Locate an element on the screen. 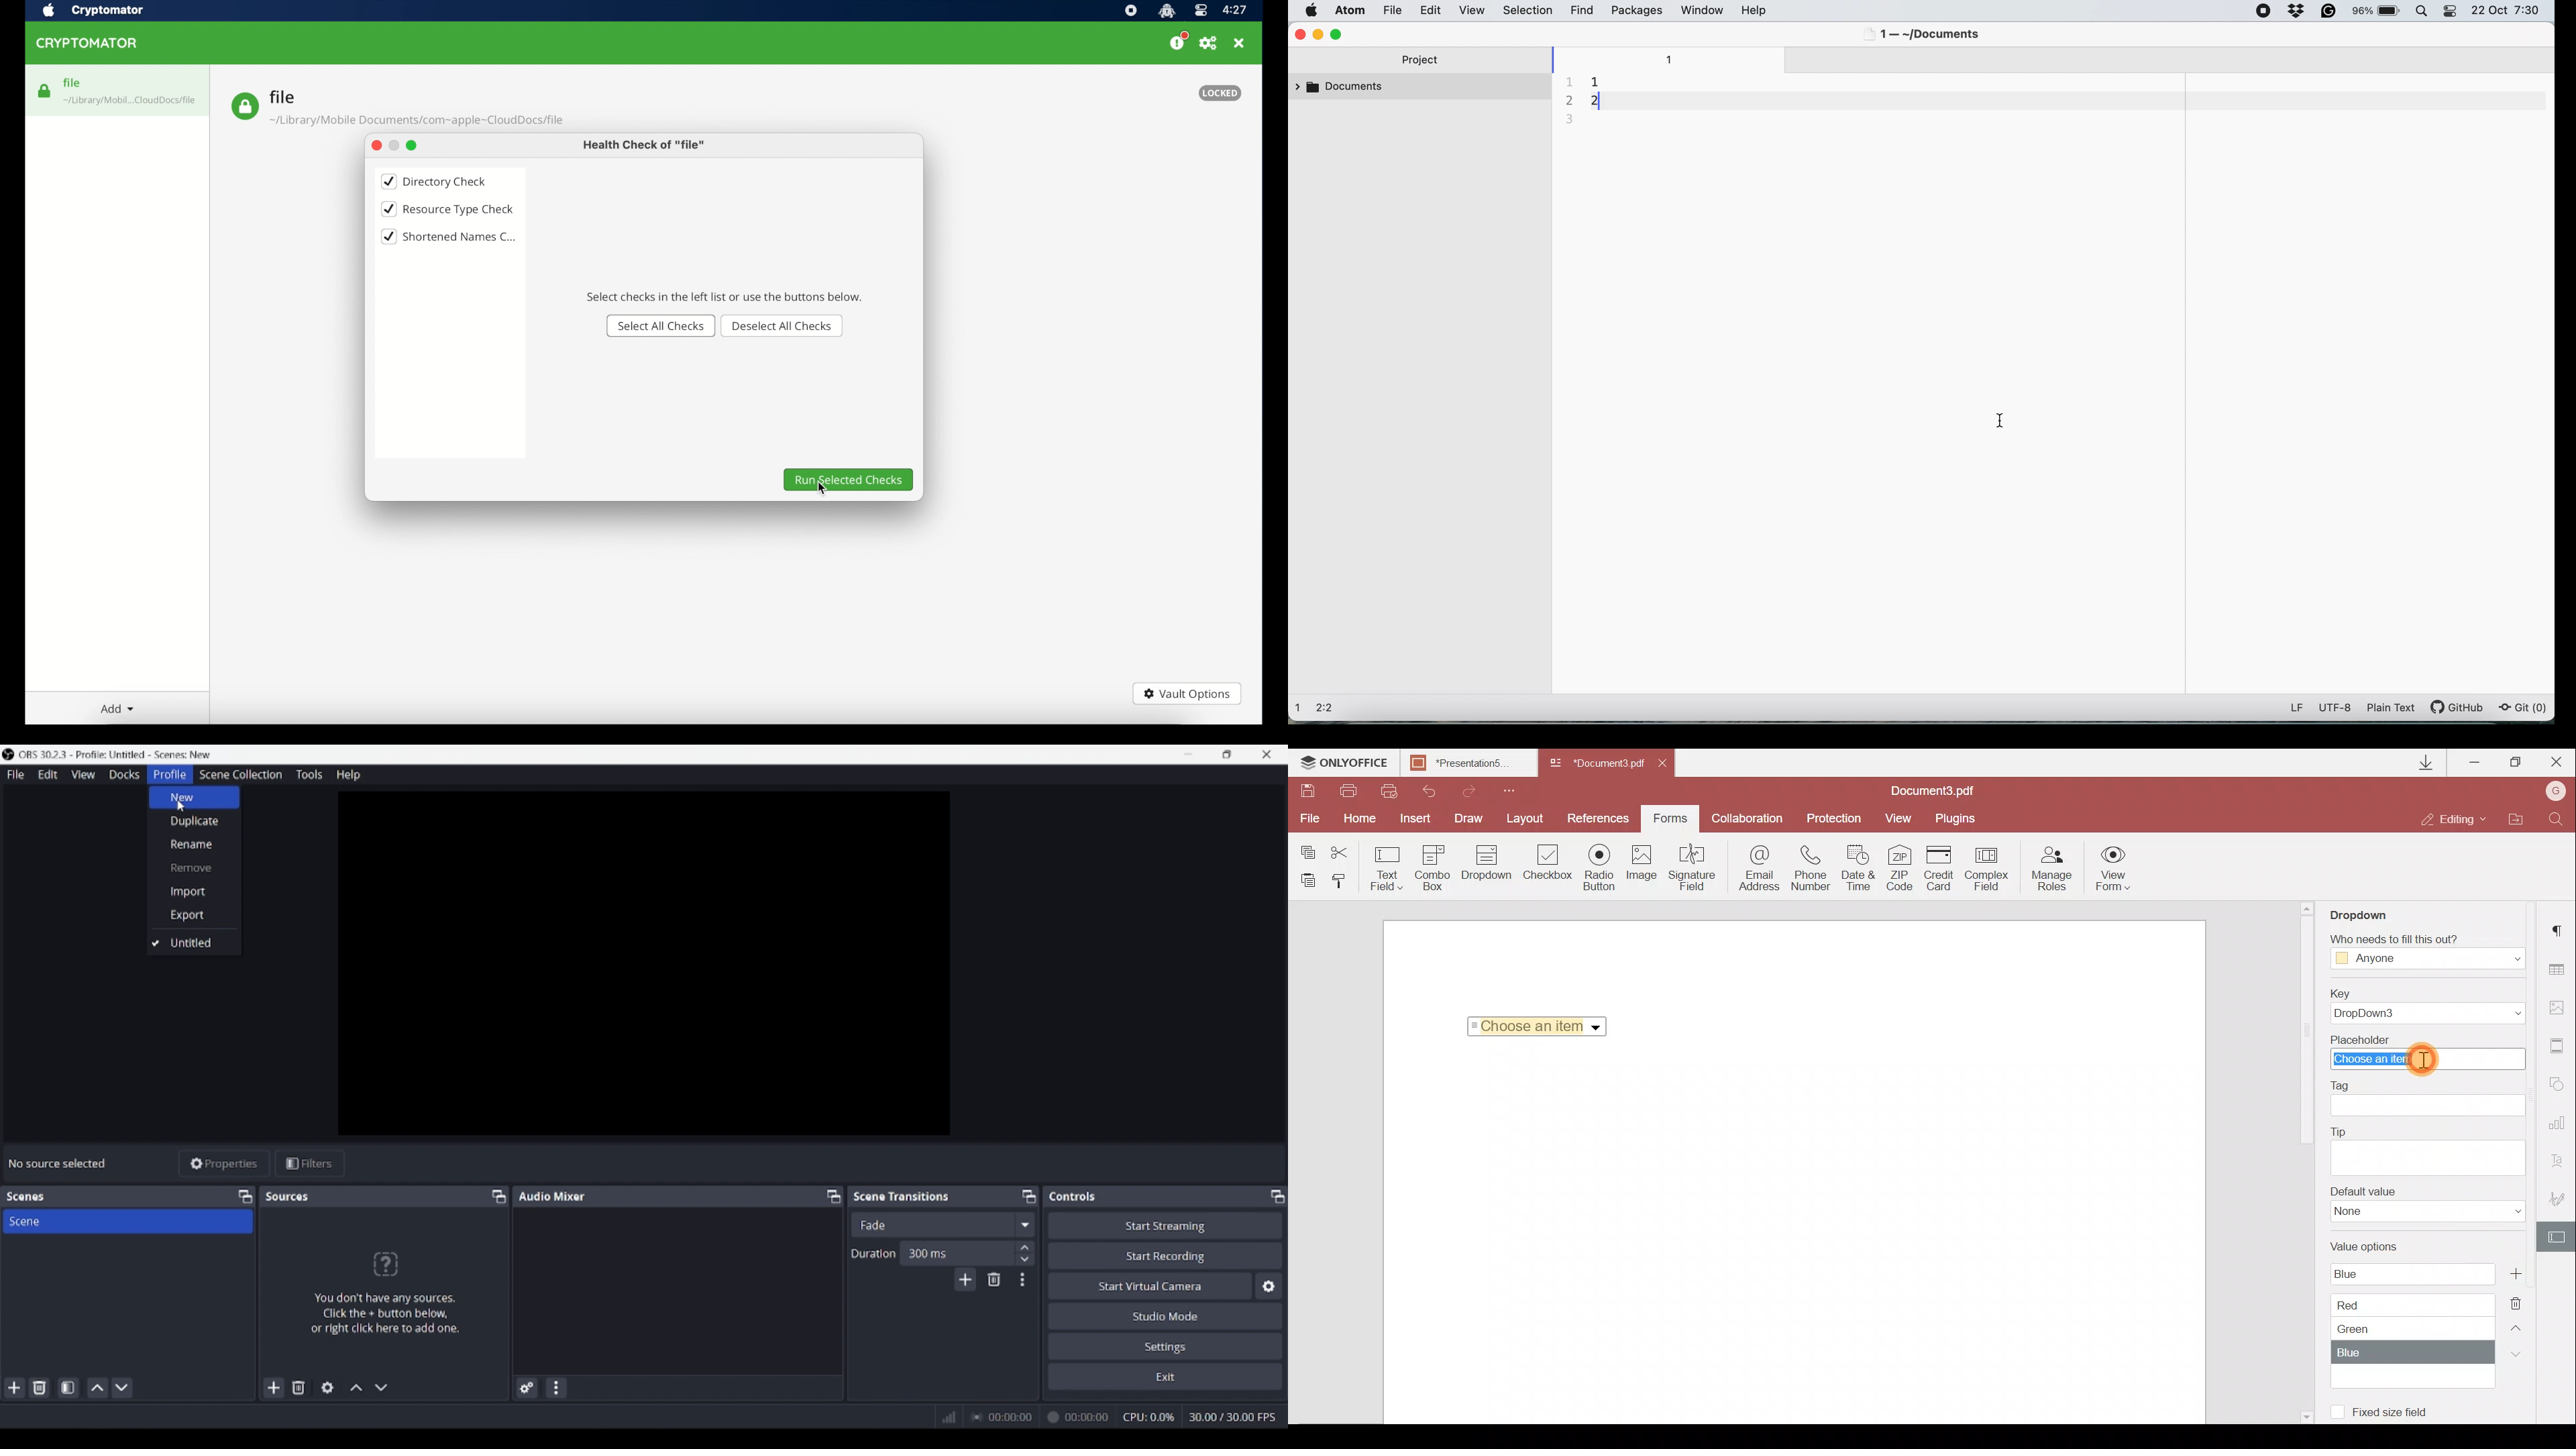 The width and height of the screenshot is (2576, 1456). File menu is located at coordinates (15, 774).